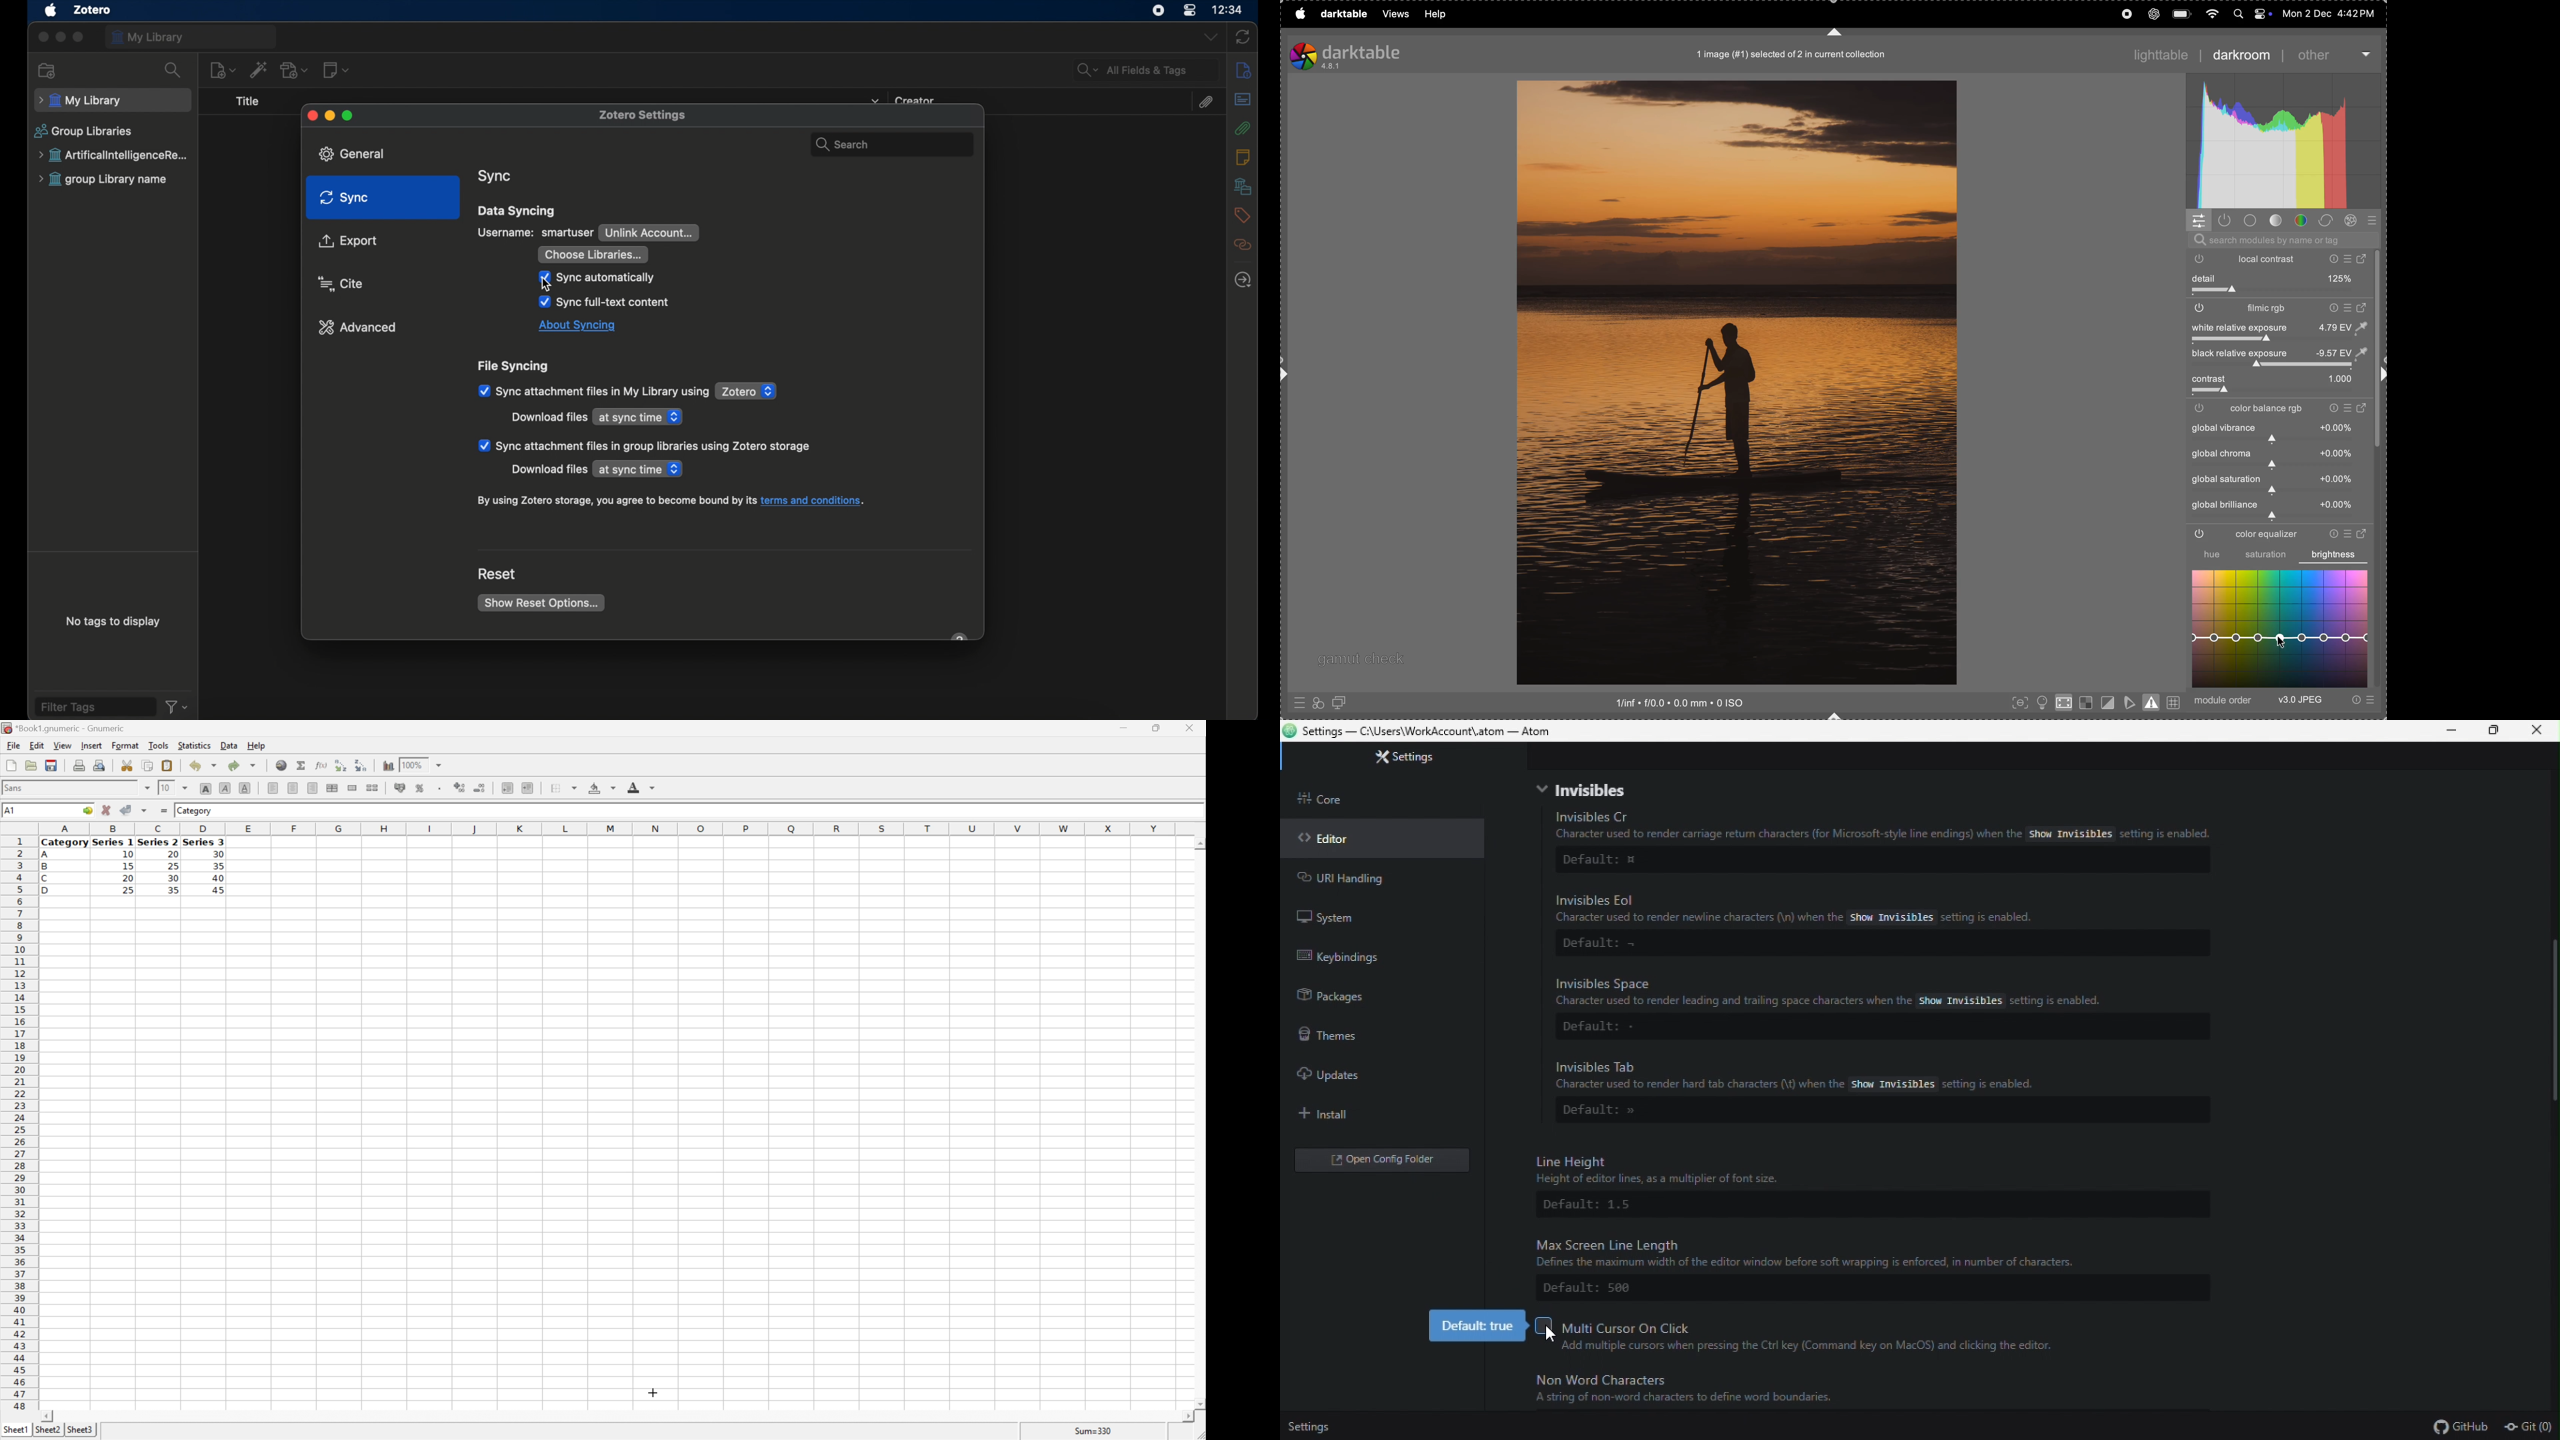 The image size is (2576, 1456). Describe the element at coordinates (295, 70) in the screenshot. I see `add attachment` at that location.